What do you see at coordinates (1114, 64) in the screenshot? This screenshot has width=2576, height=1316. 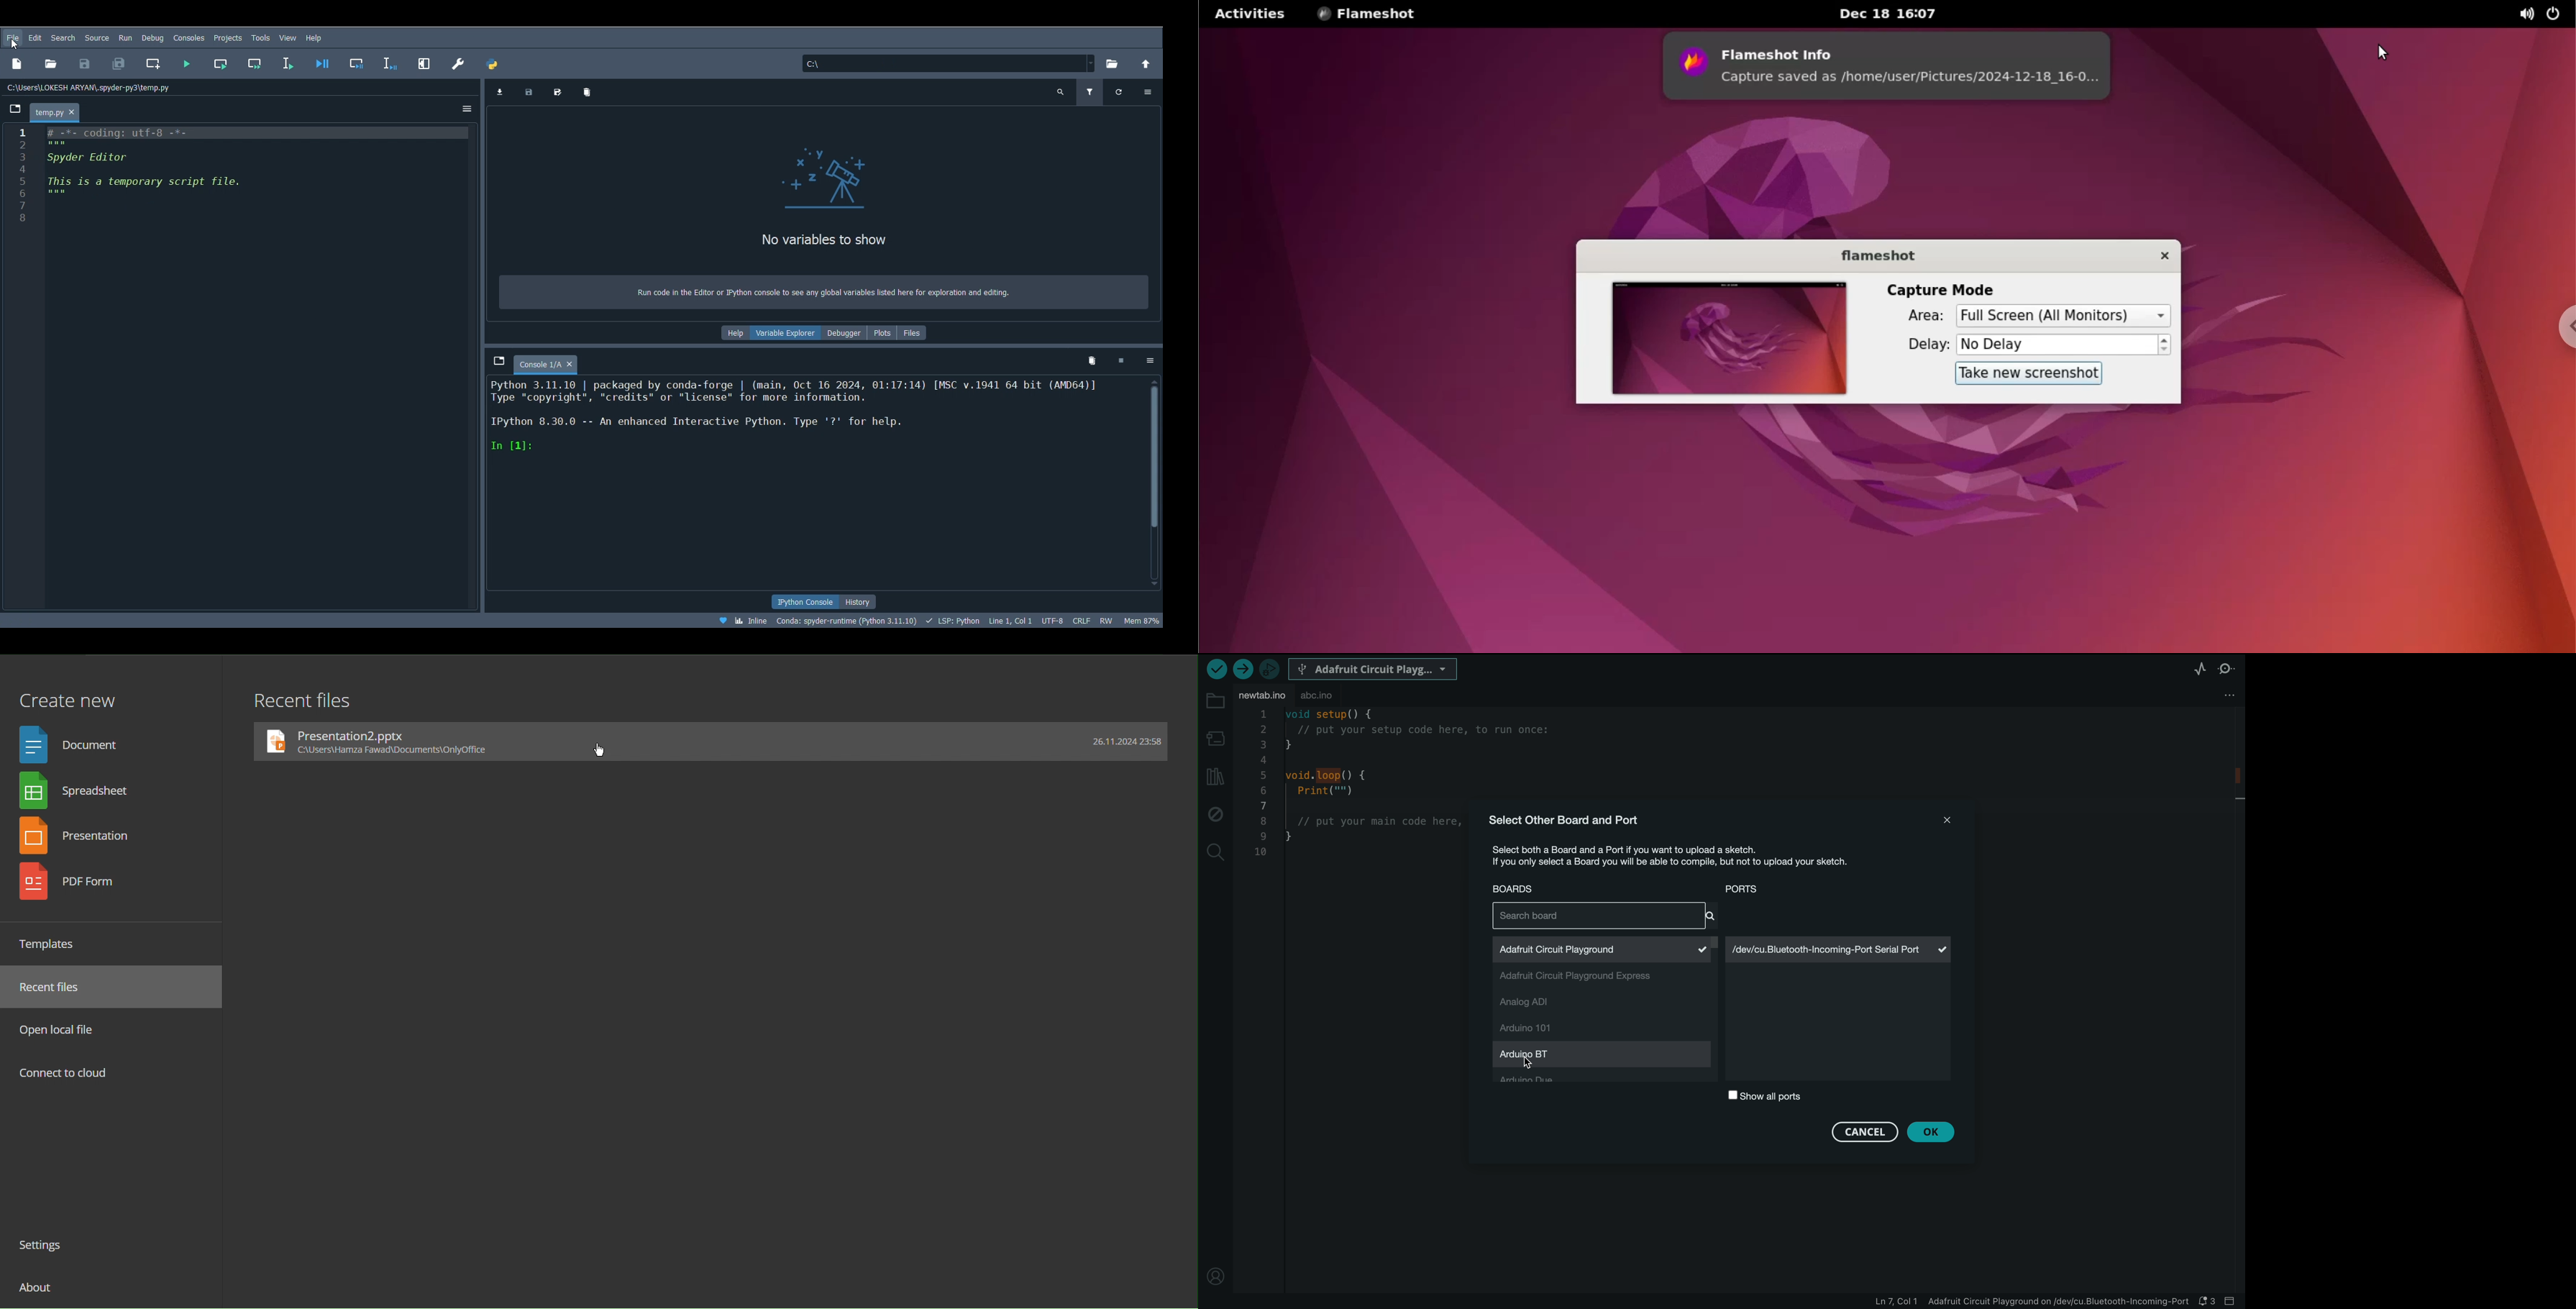 I see `Browse a working directory` at bounding box center [1114, 64].